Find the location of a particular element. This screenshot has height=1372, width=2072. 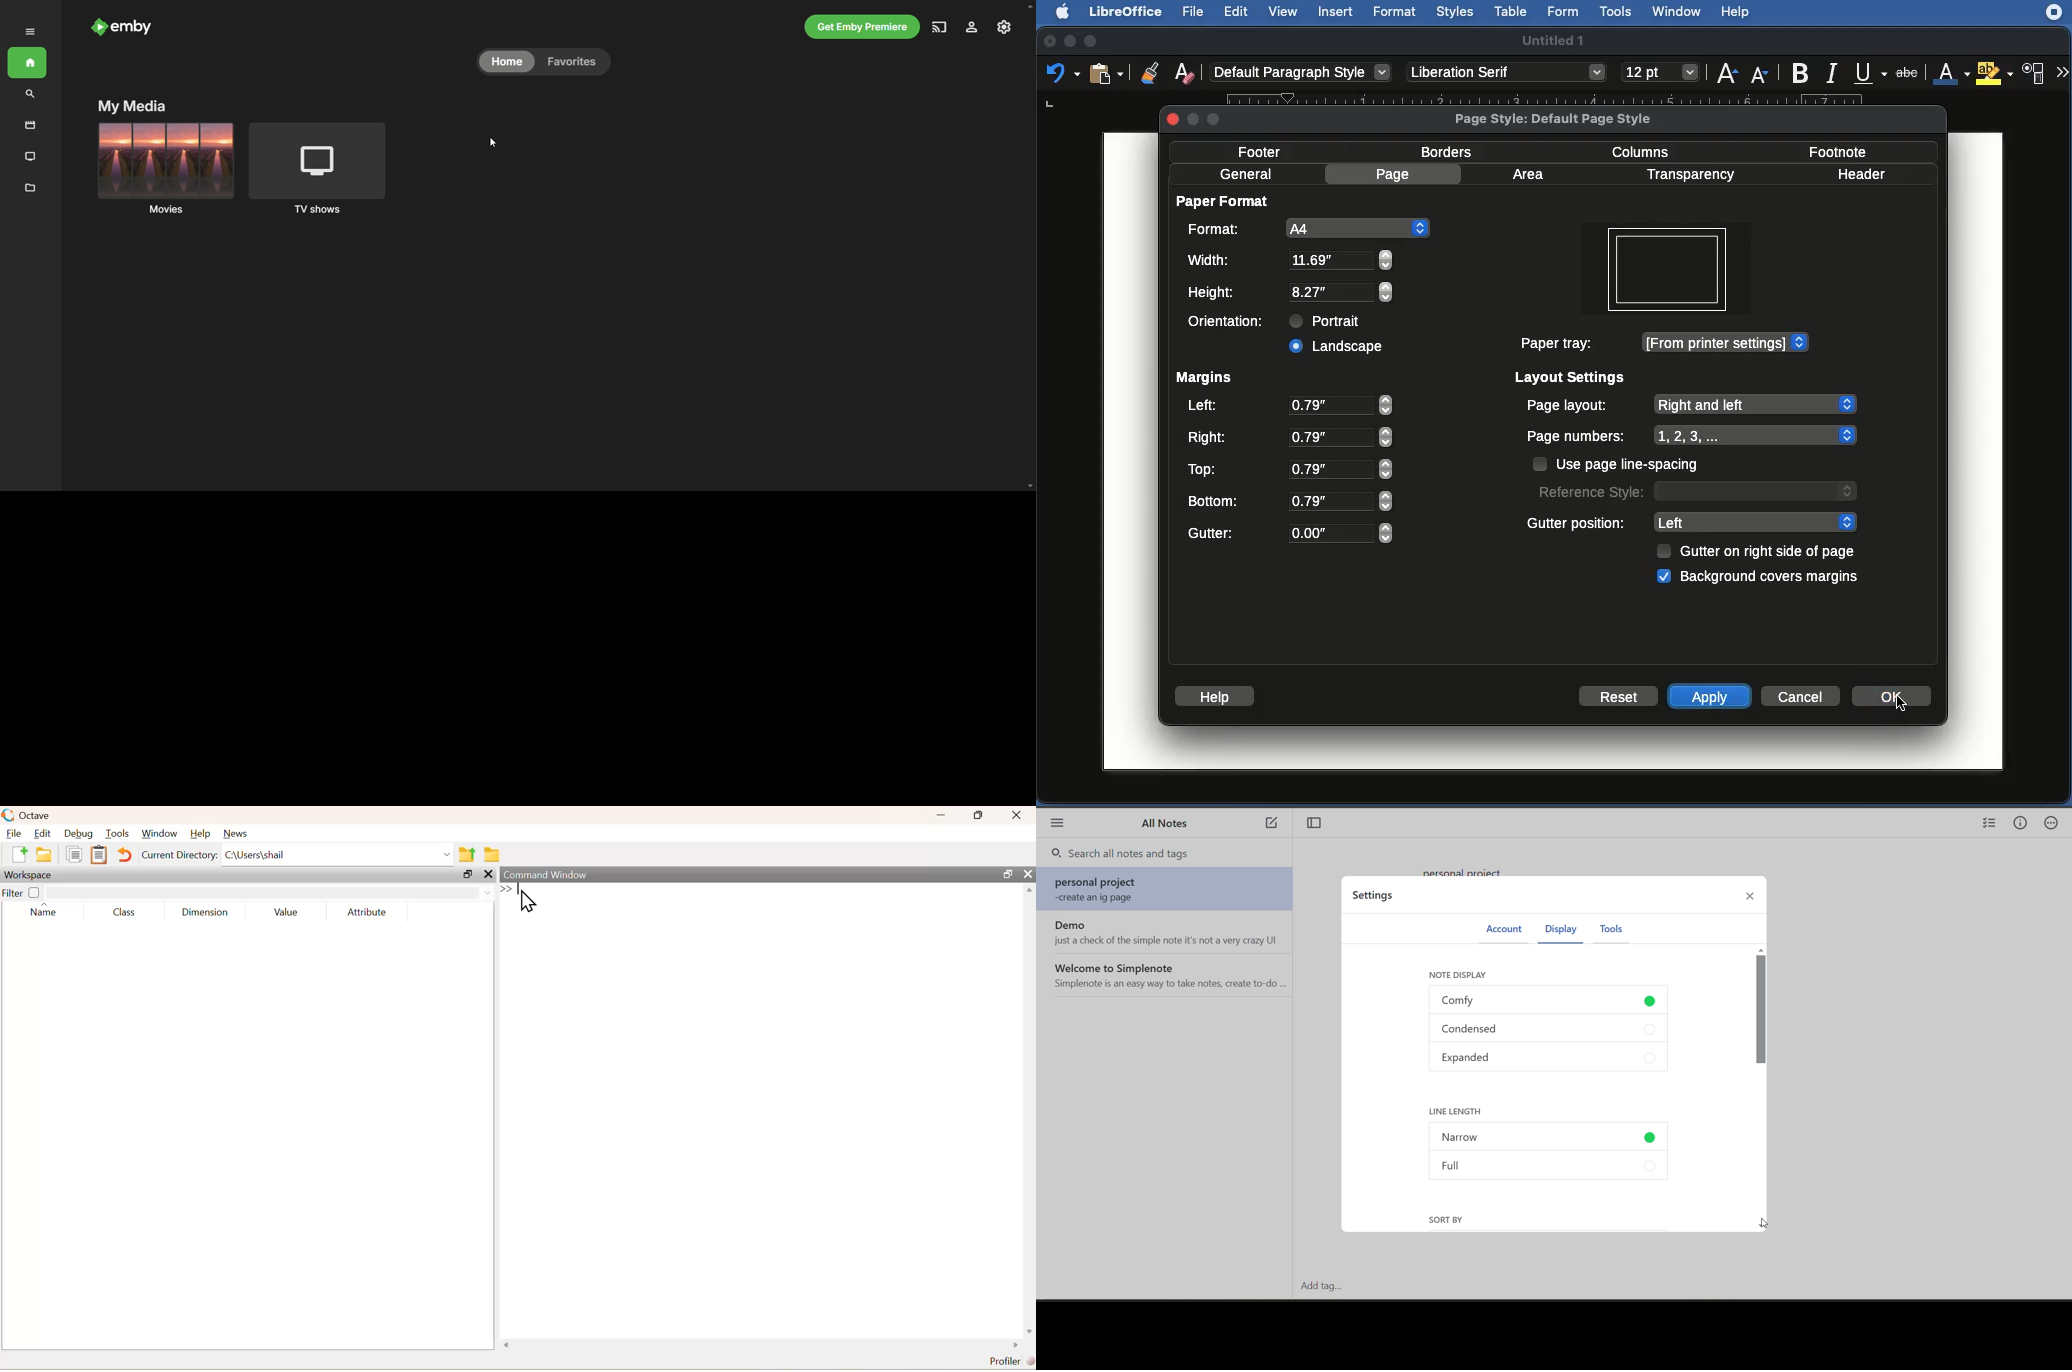

Underline is located at coordinates (1867, 72).